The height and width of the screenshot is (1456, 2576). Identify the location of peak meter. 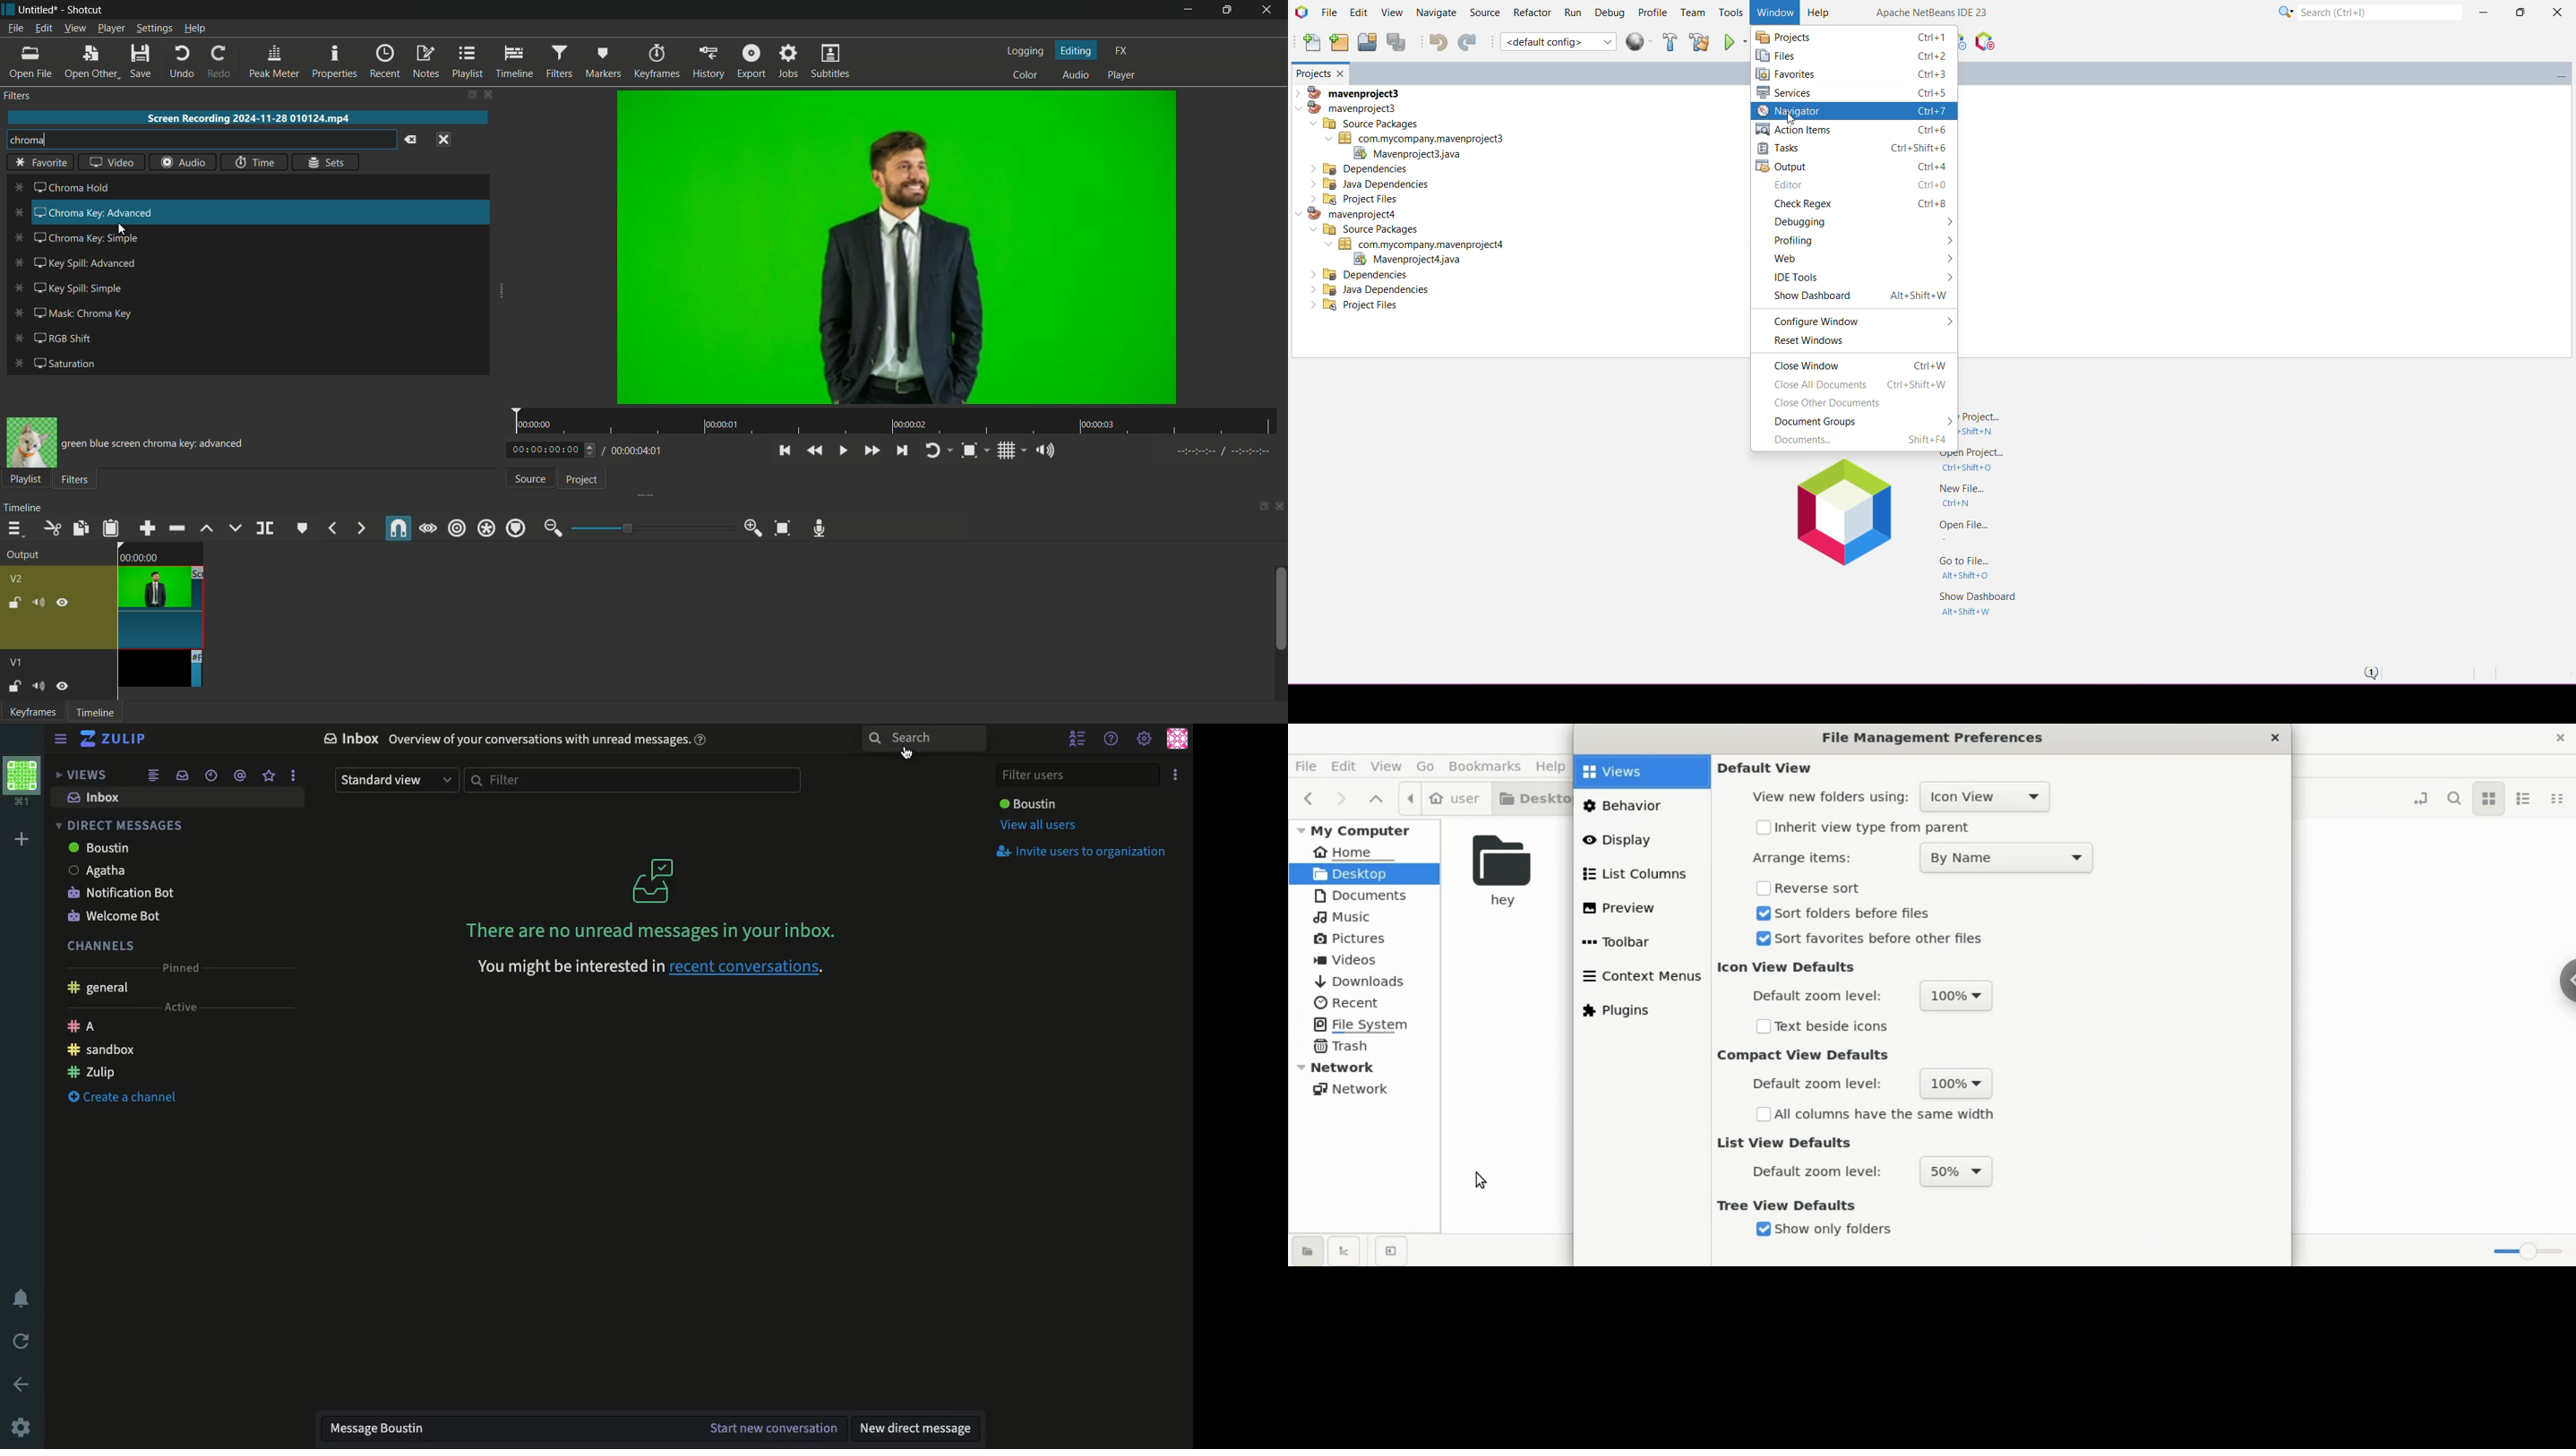
(273, 61).